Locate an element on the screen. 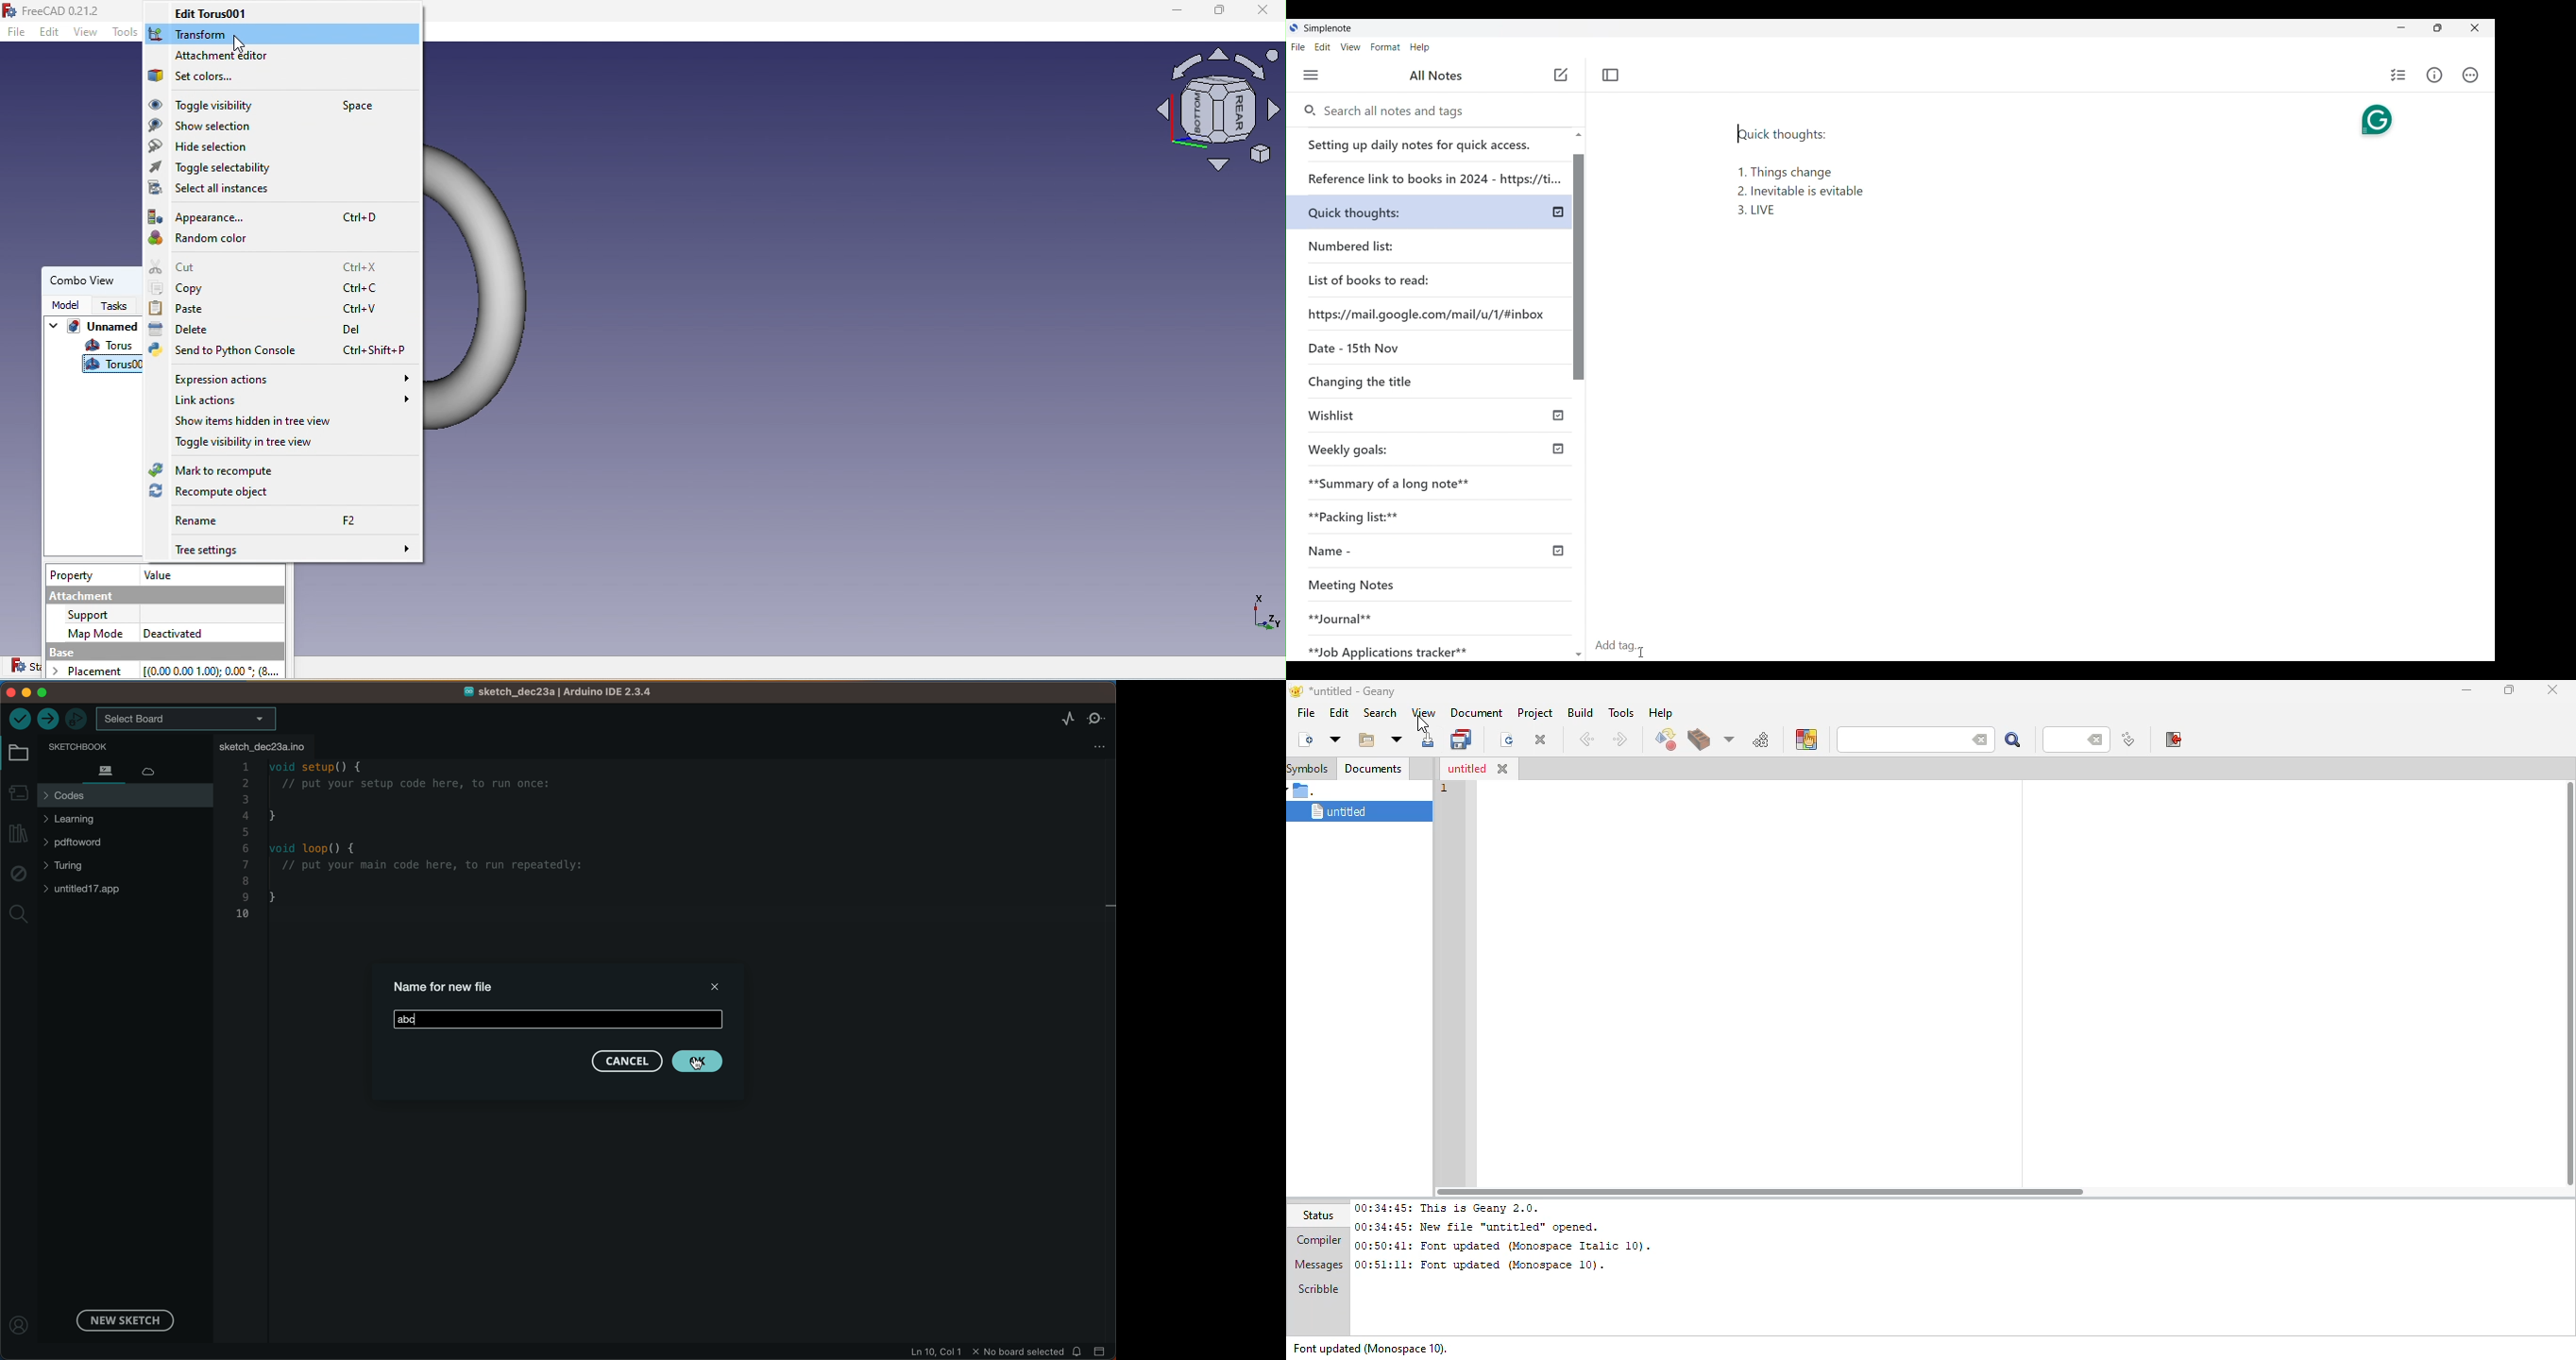  text cursor is located at coordinates (1738, 133).